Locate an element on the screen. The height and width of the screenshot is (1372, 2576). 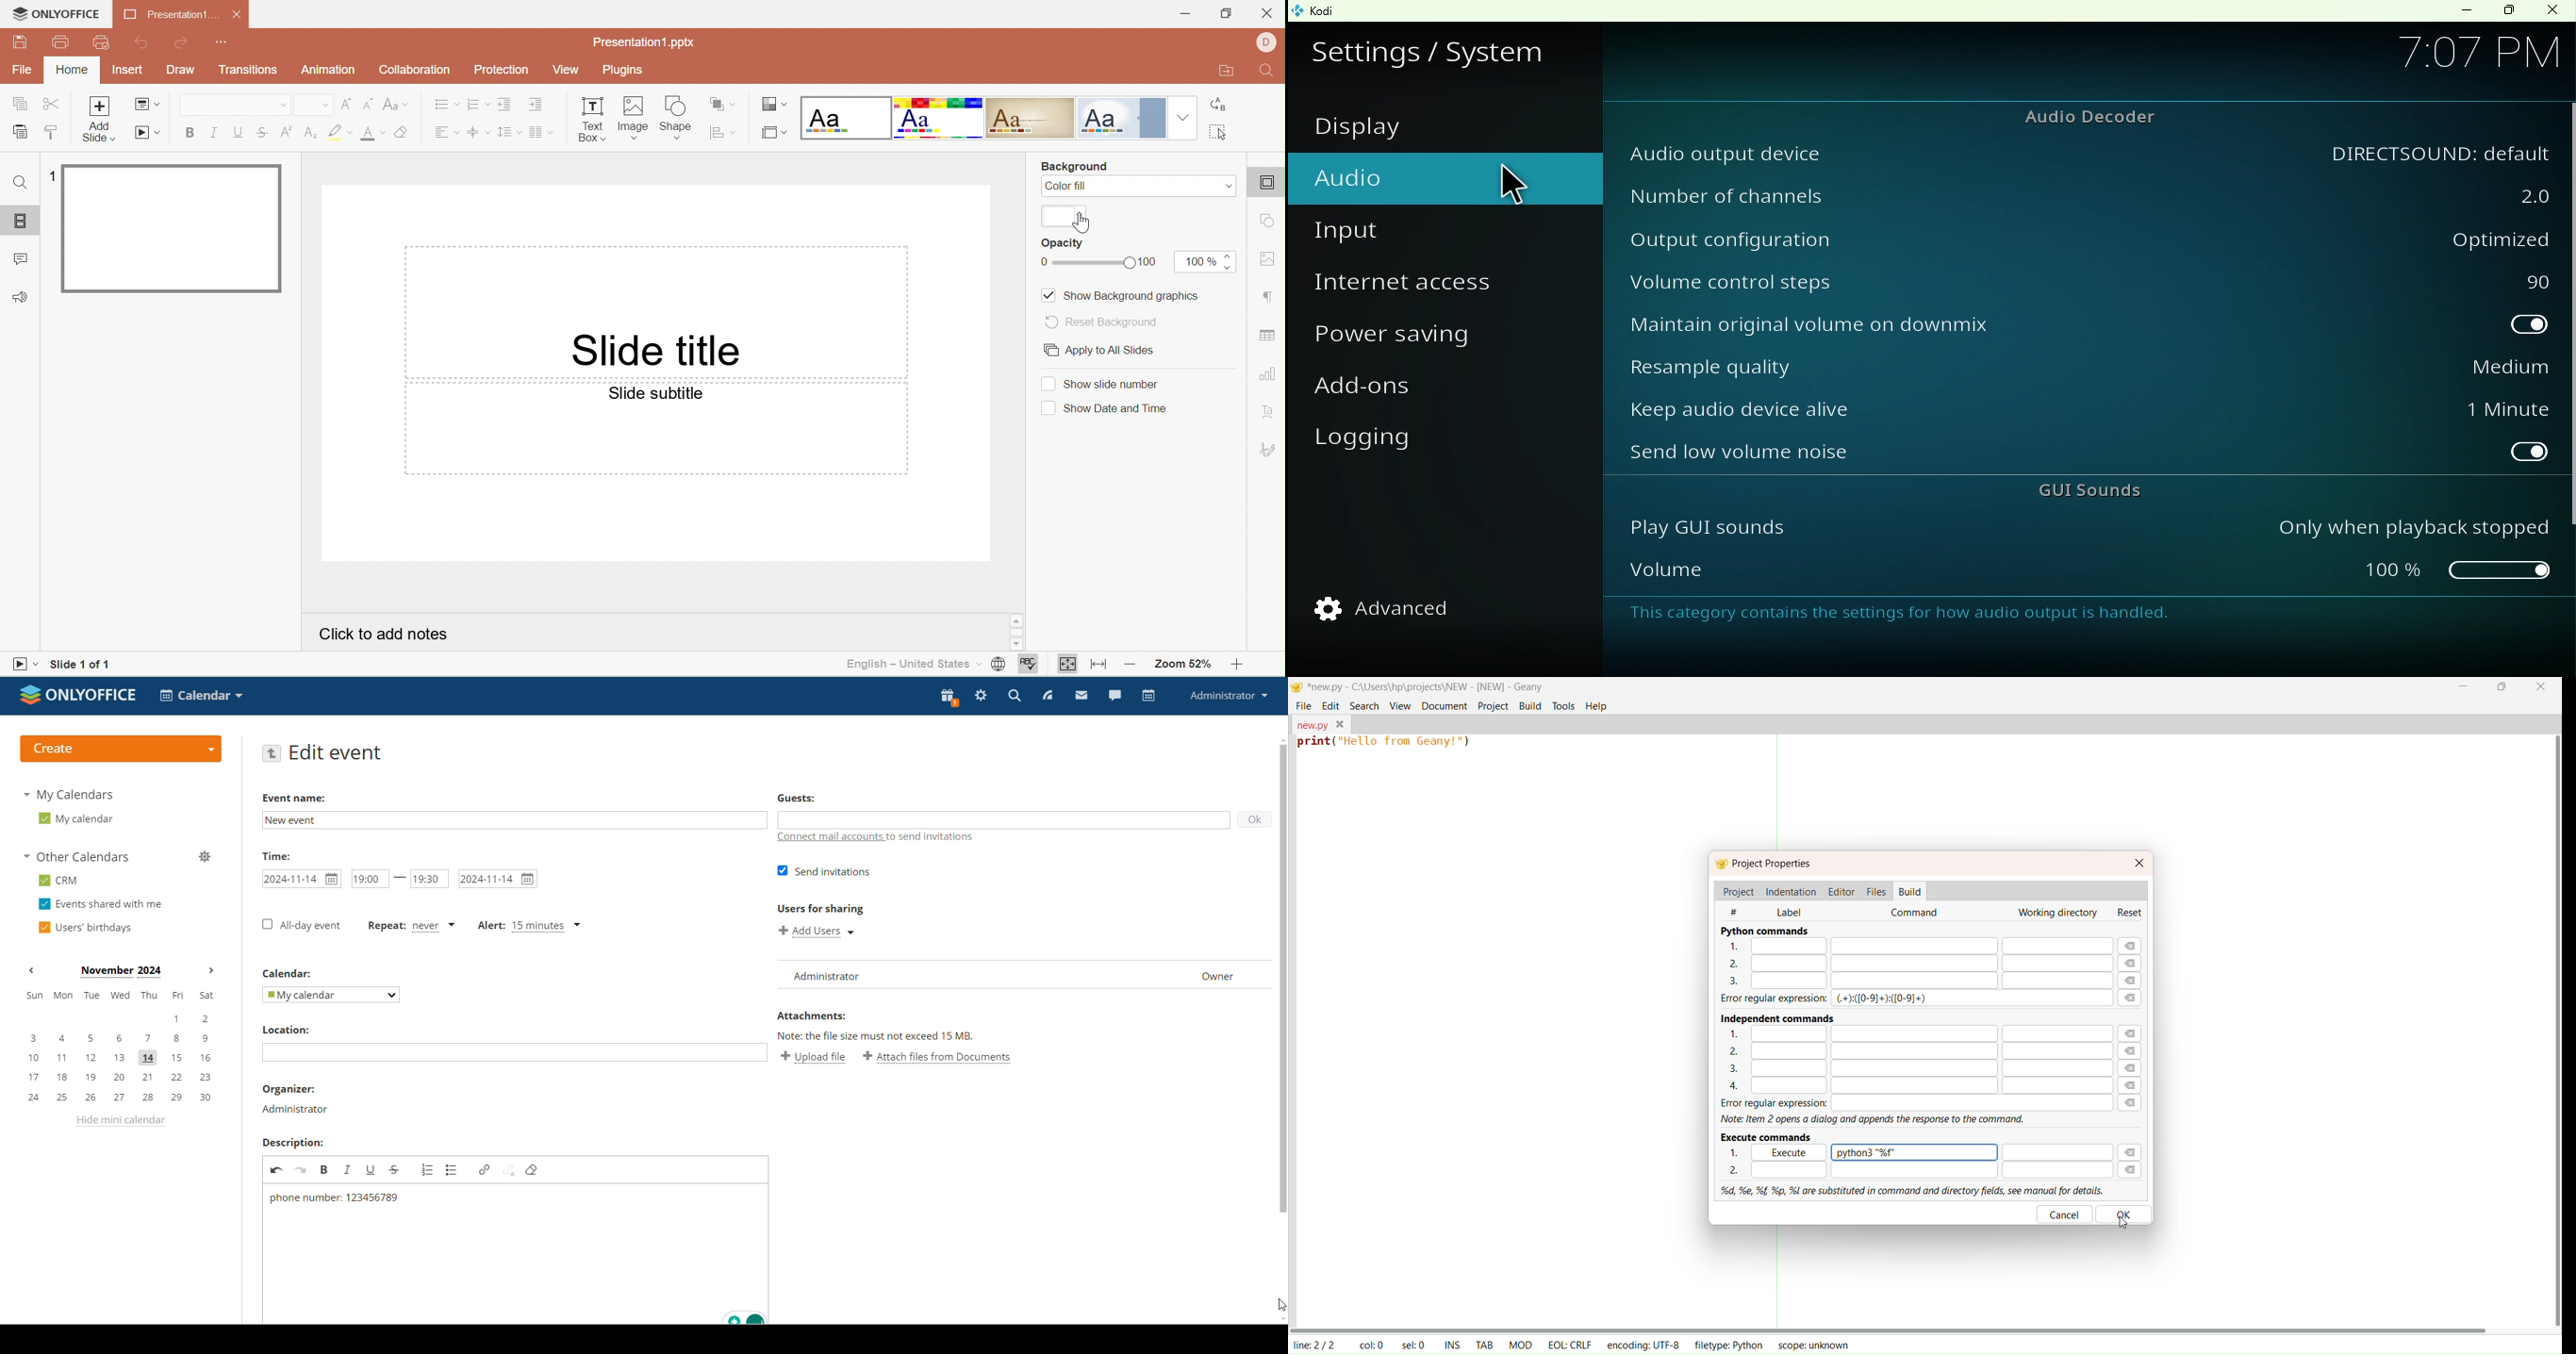
7:07 PM is located at coordinates (2467, 56).